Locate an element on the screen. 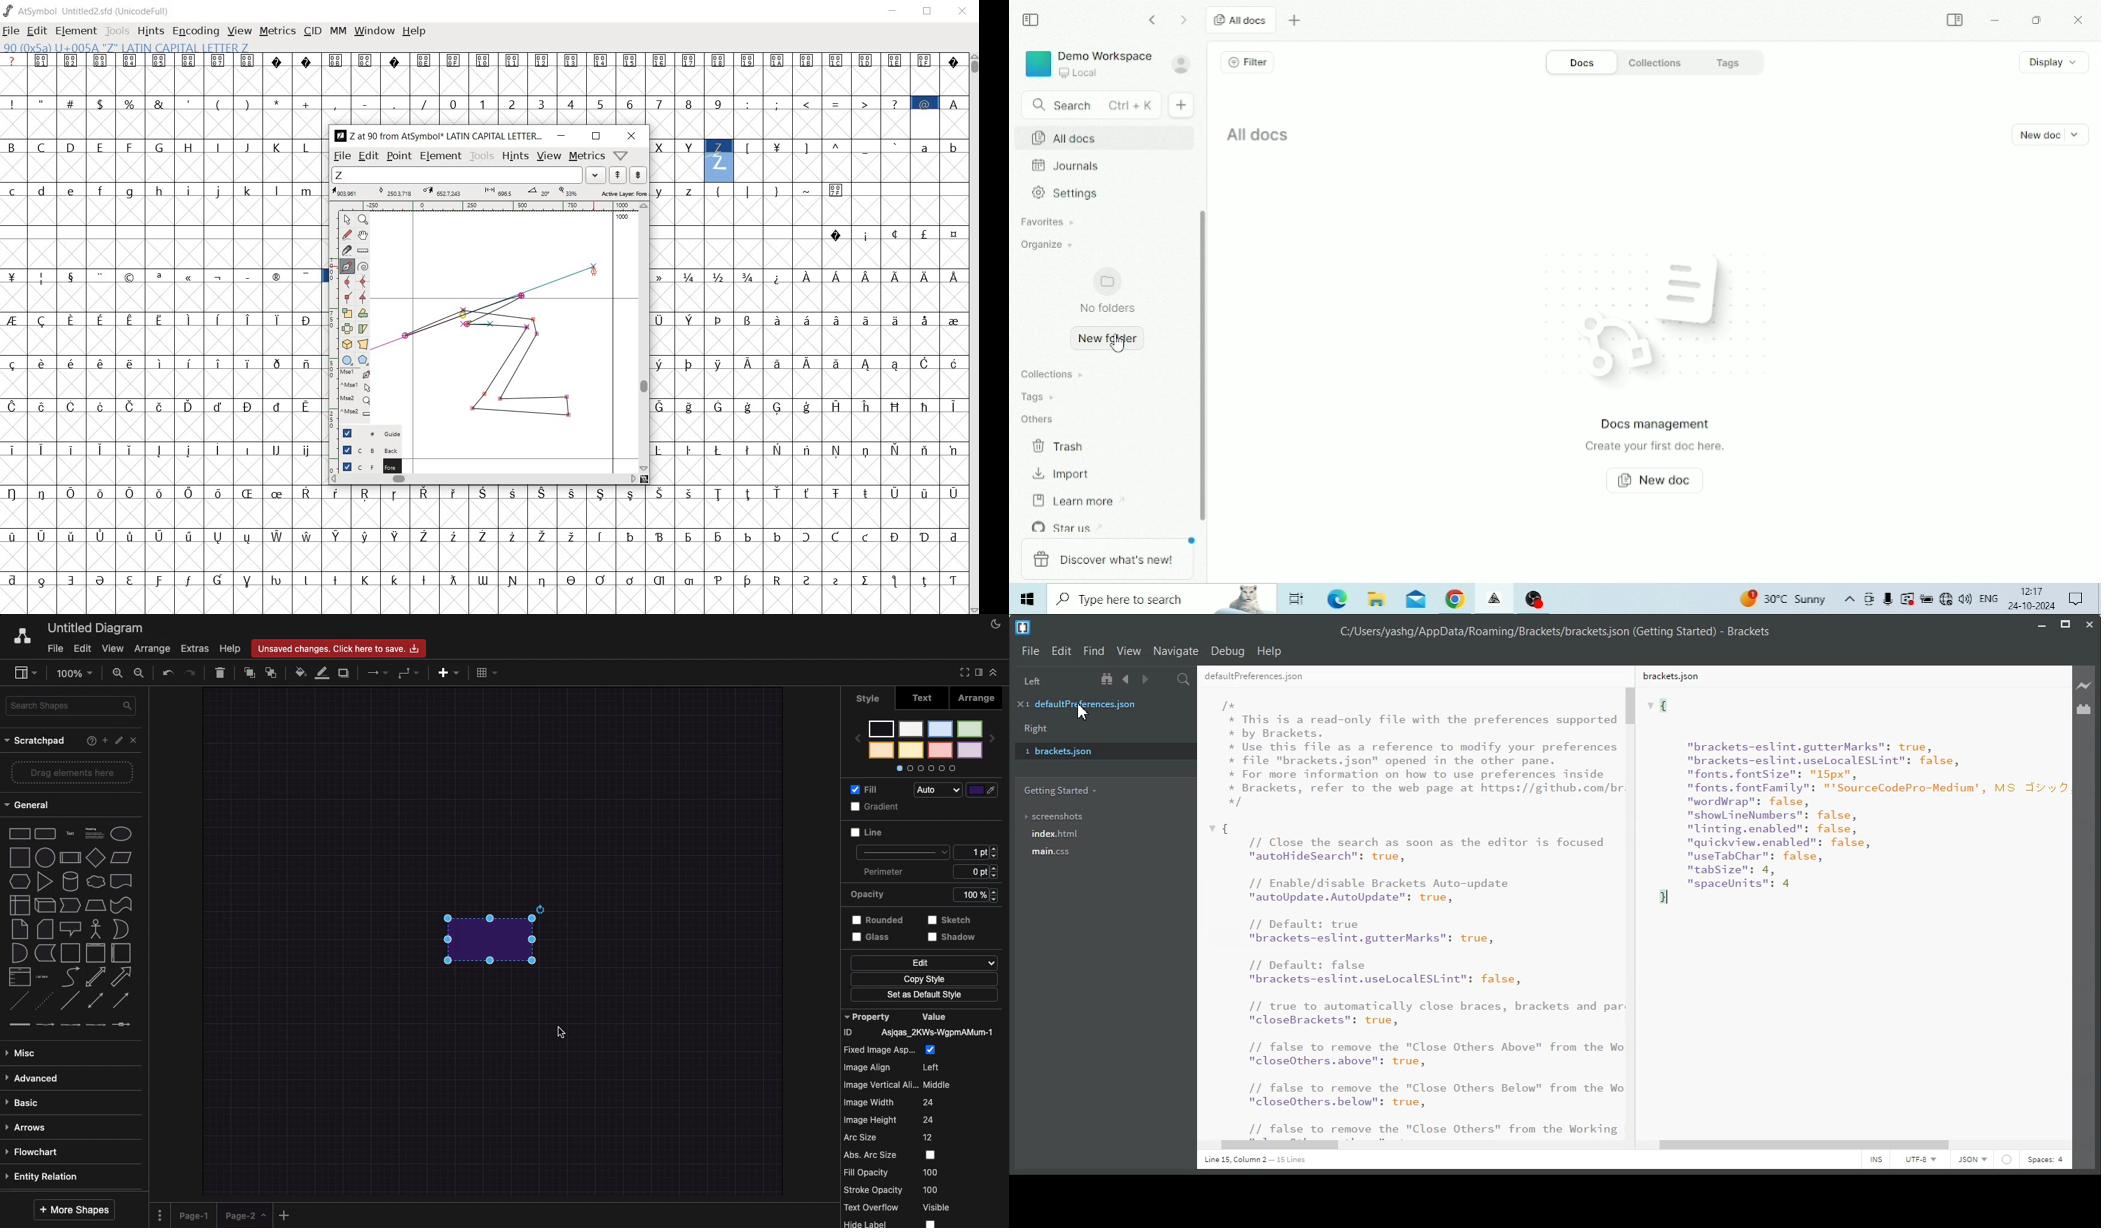 This screenshot has height=1232, width=2128. Options is located at coordinates (160, 1210).